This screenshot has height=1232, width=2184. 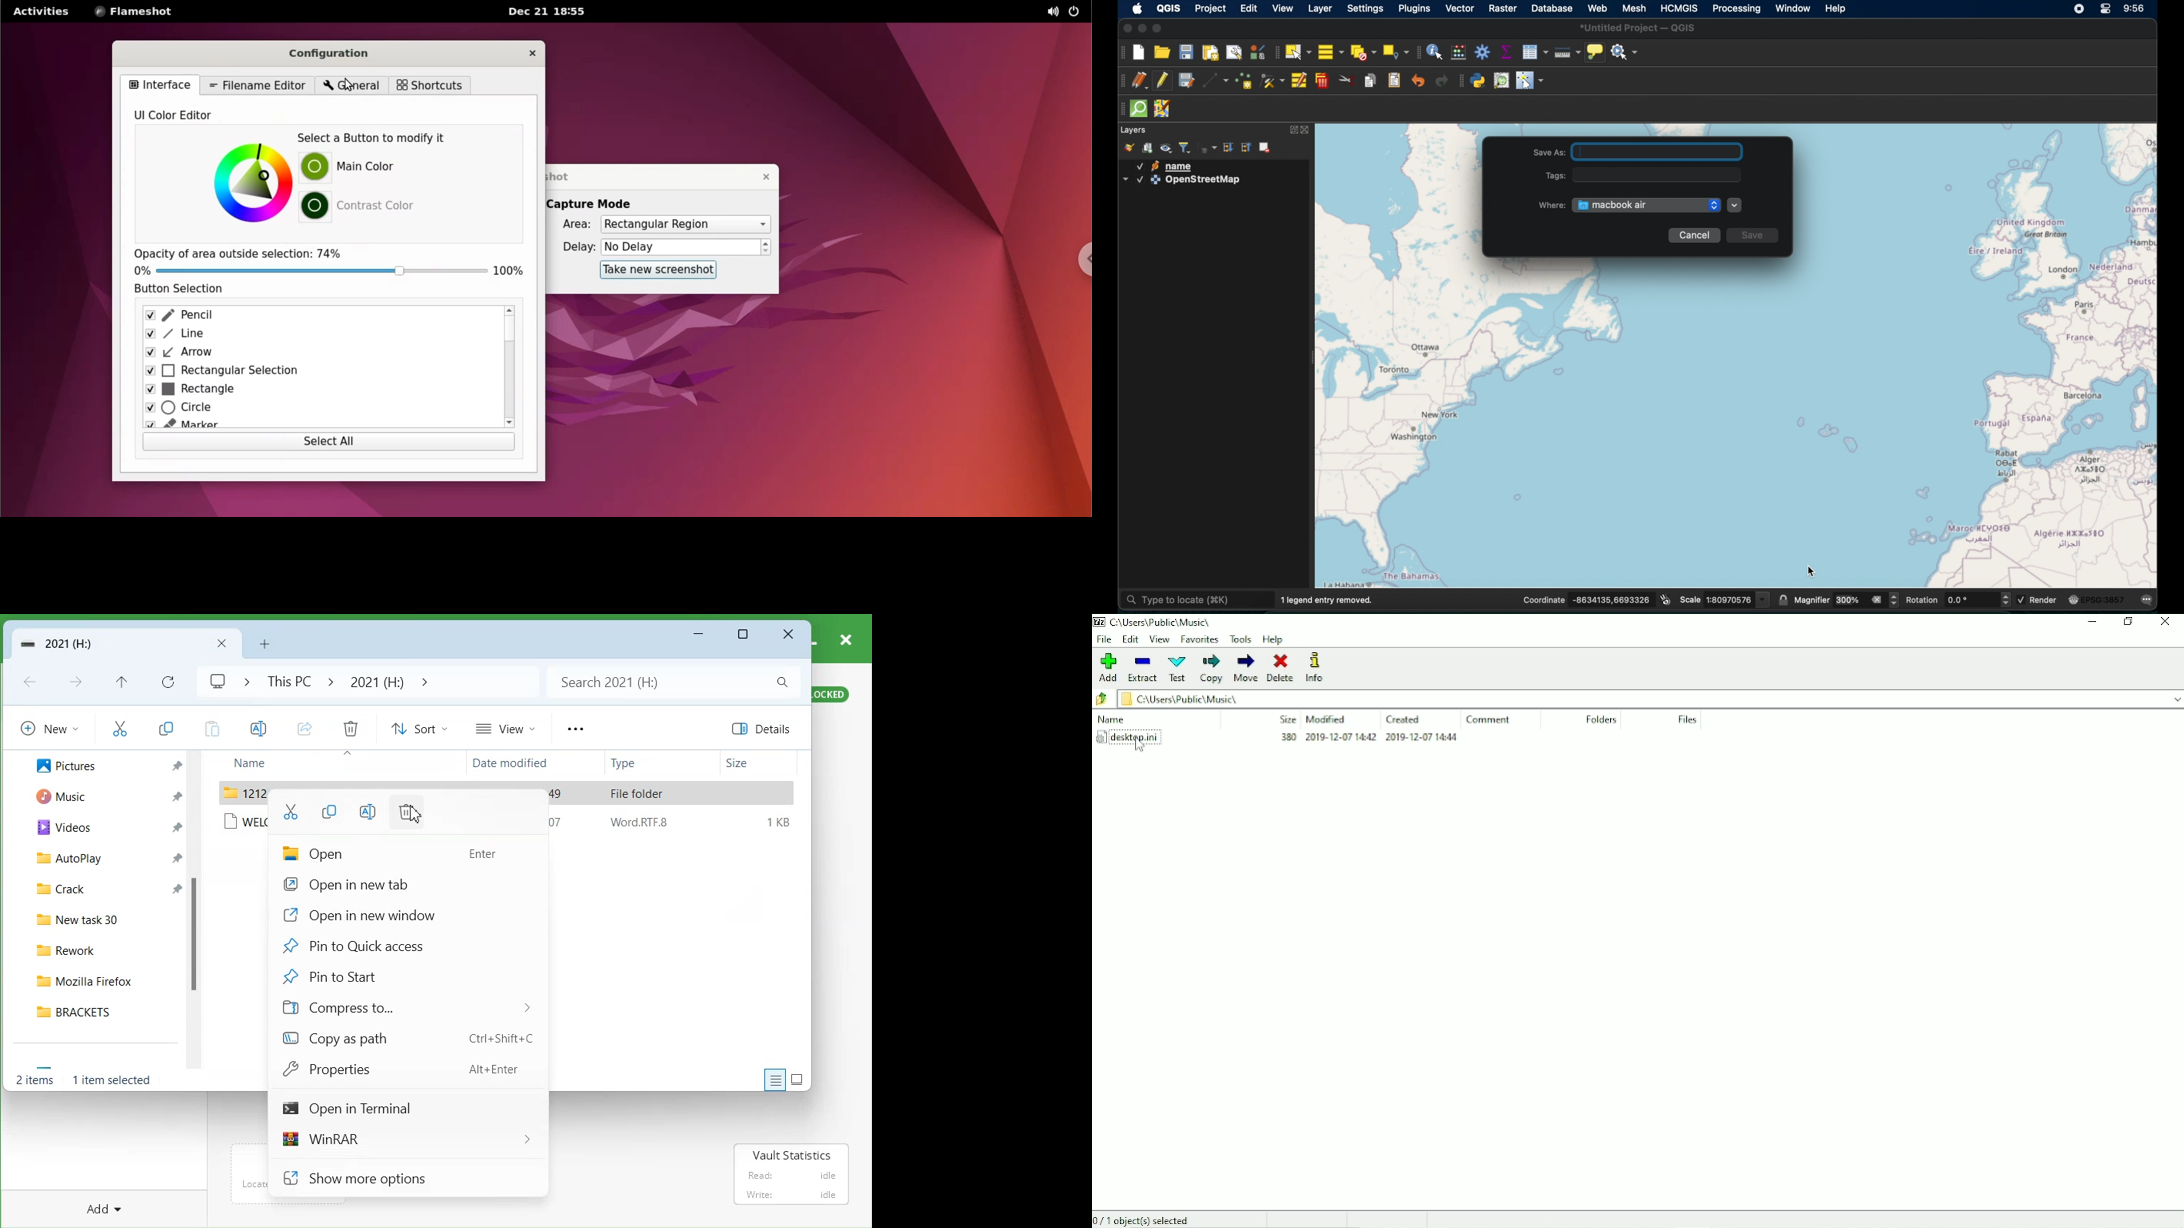 I want to click on filter layer, so click(x=1185, y=147).